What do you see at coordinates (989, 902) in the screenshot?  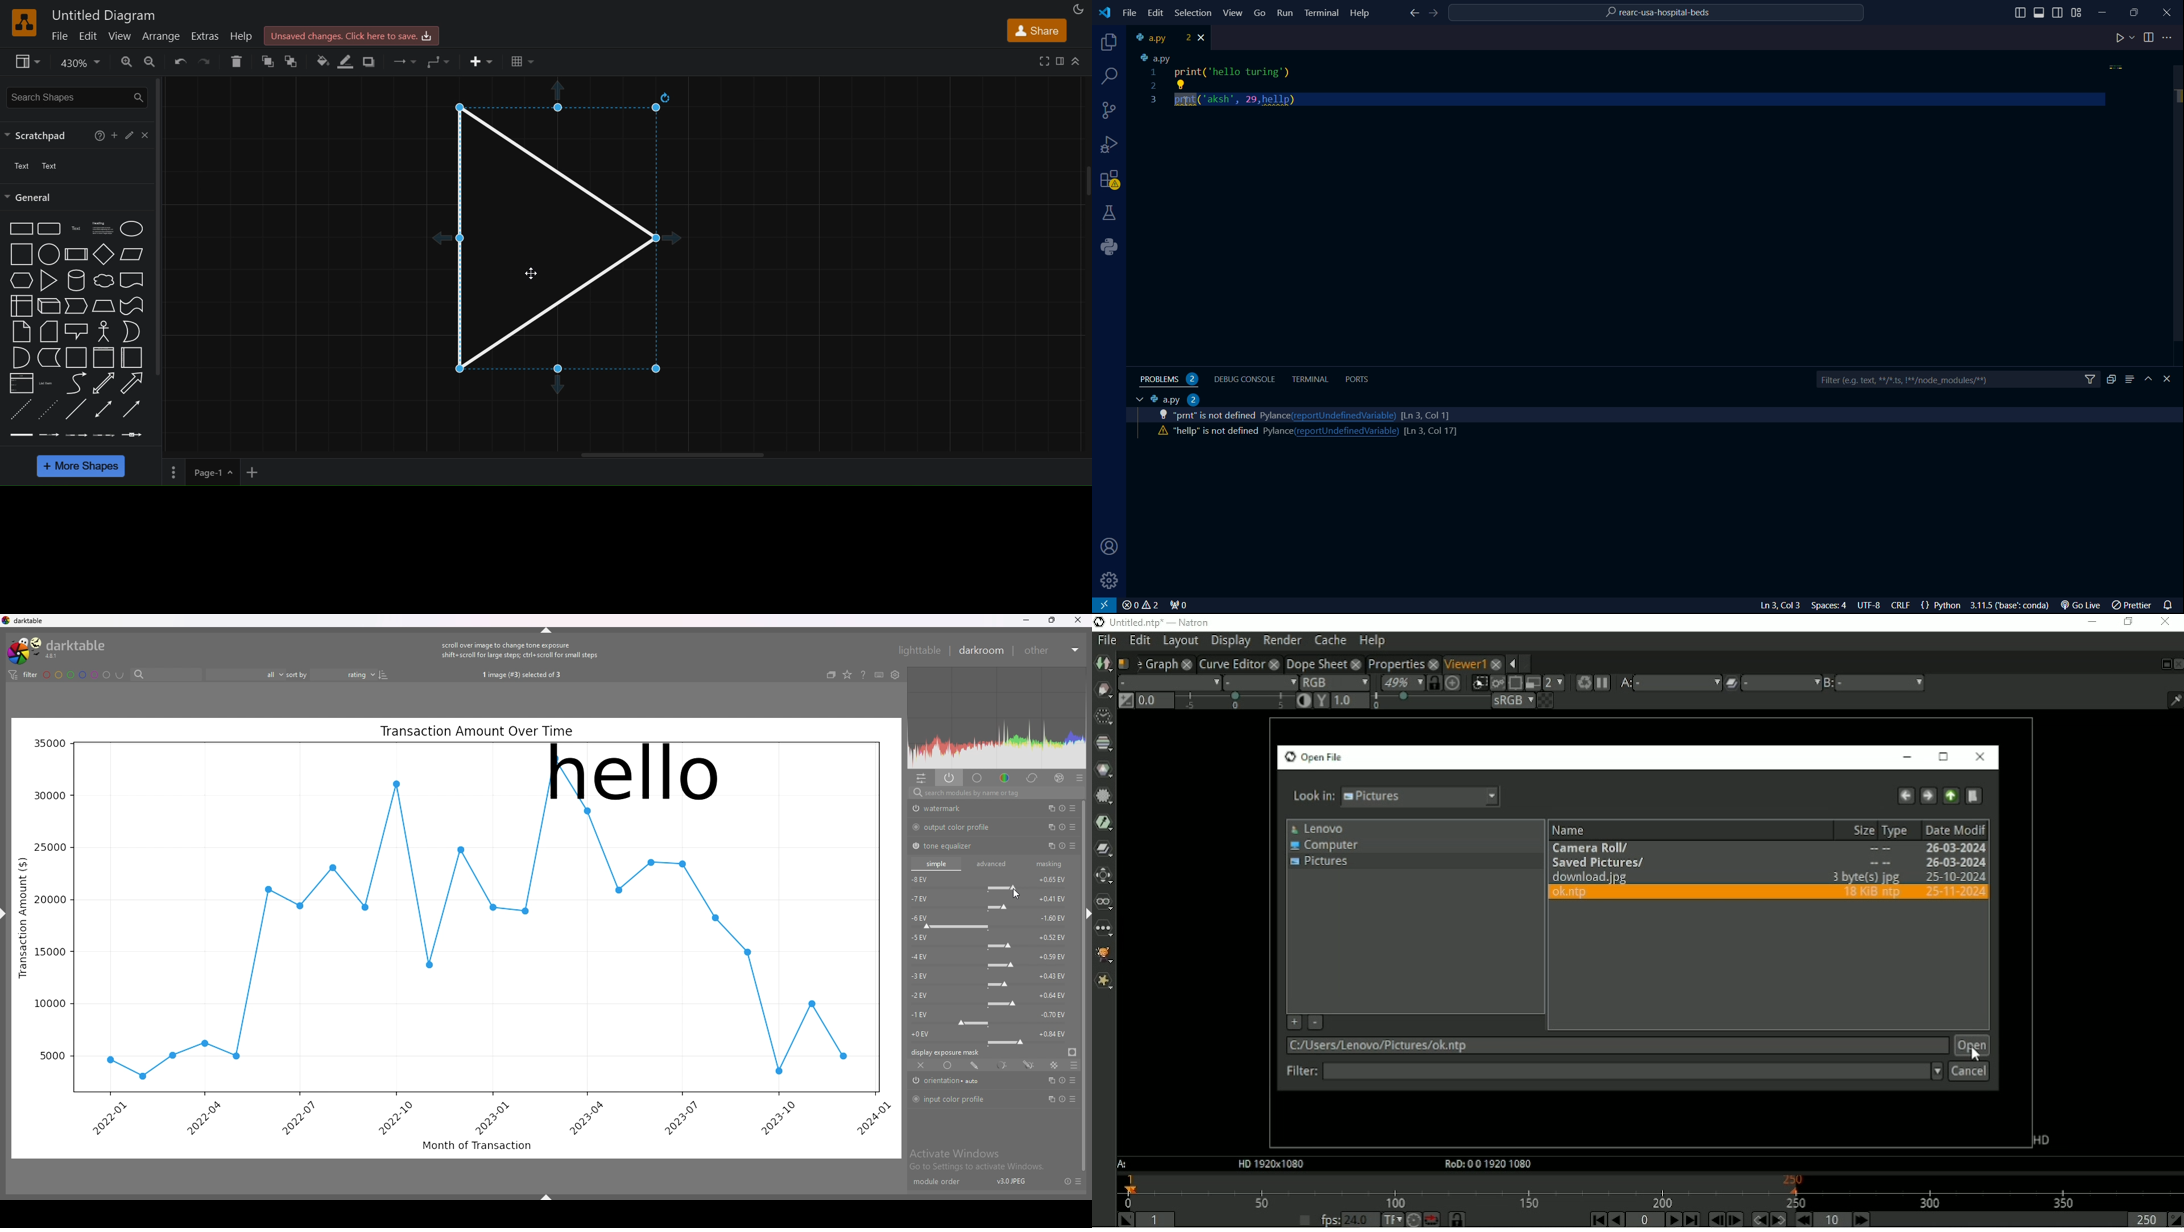 I see `-7 EV force` at bounding box center [989, 902].